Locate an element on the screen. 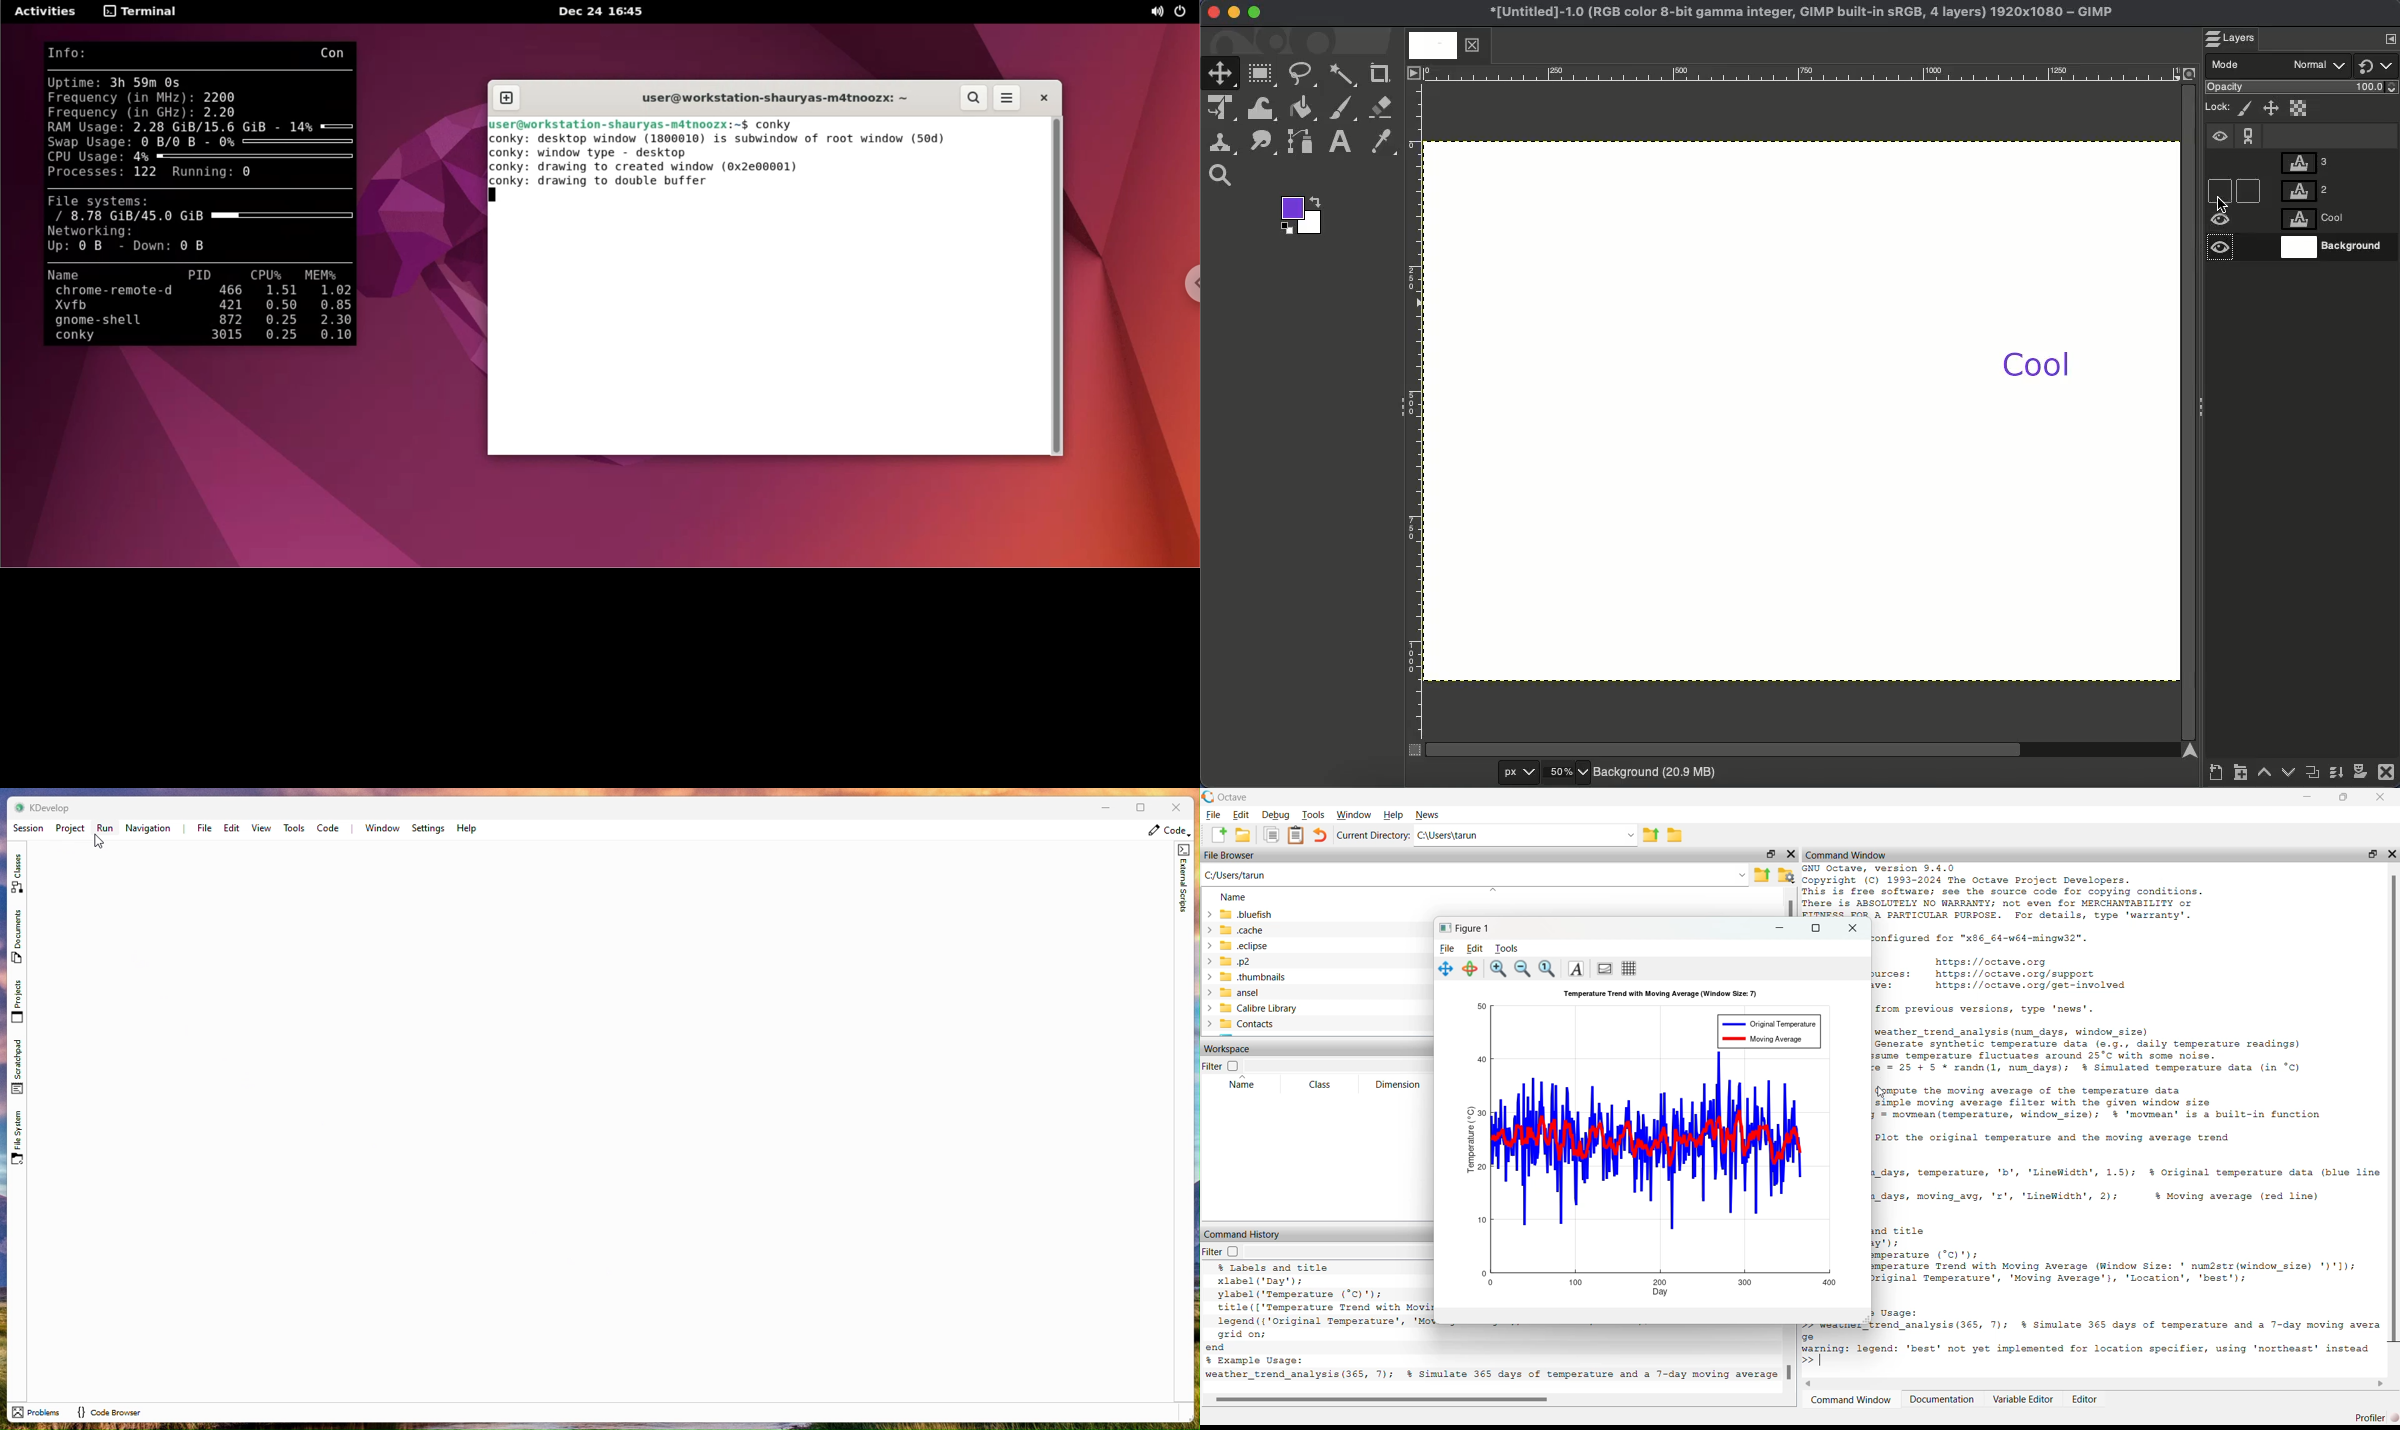 The width and height of the screenshot is (2408, 1456). Class is located at coordinates (1320, 1086).